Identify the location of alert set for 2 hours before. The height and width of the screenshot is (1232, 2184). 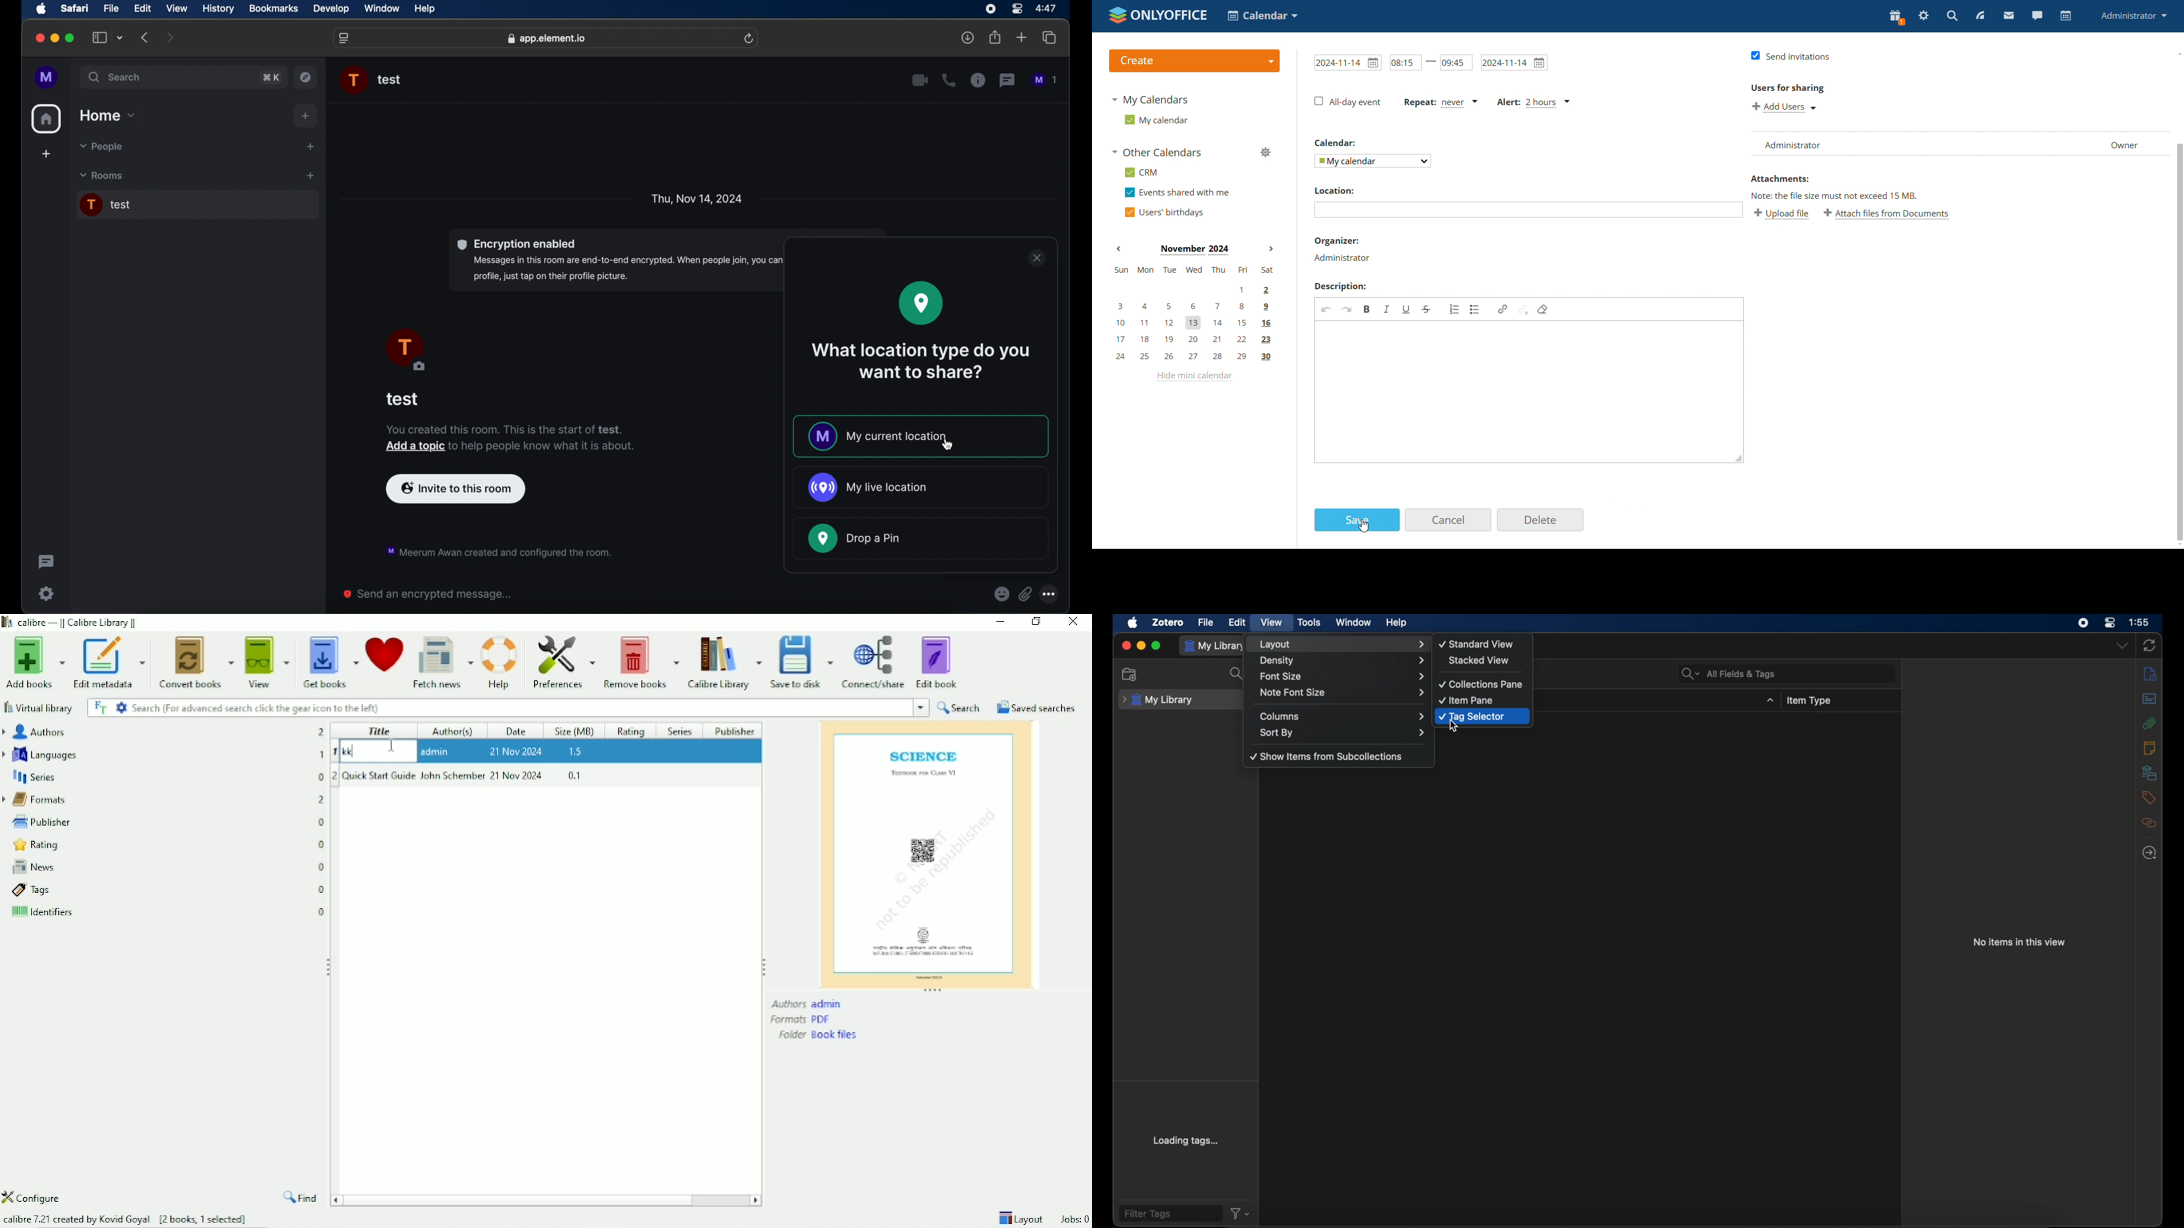
(1534, 102).